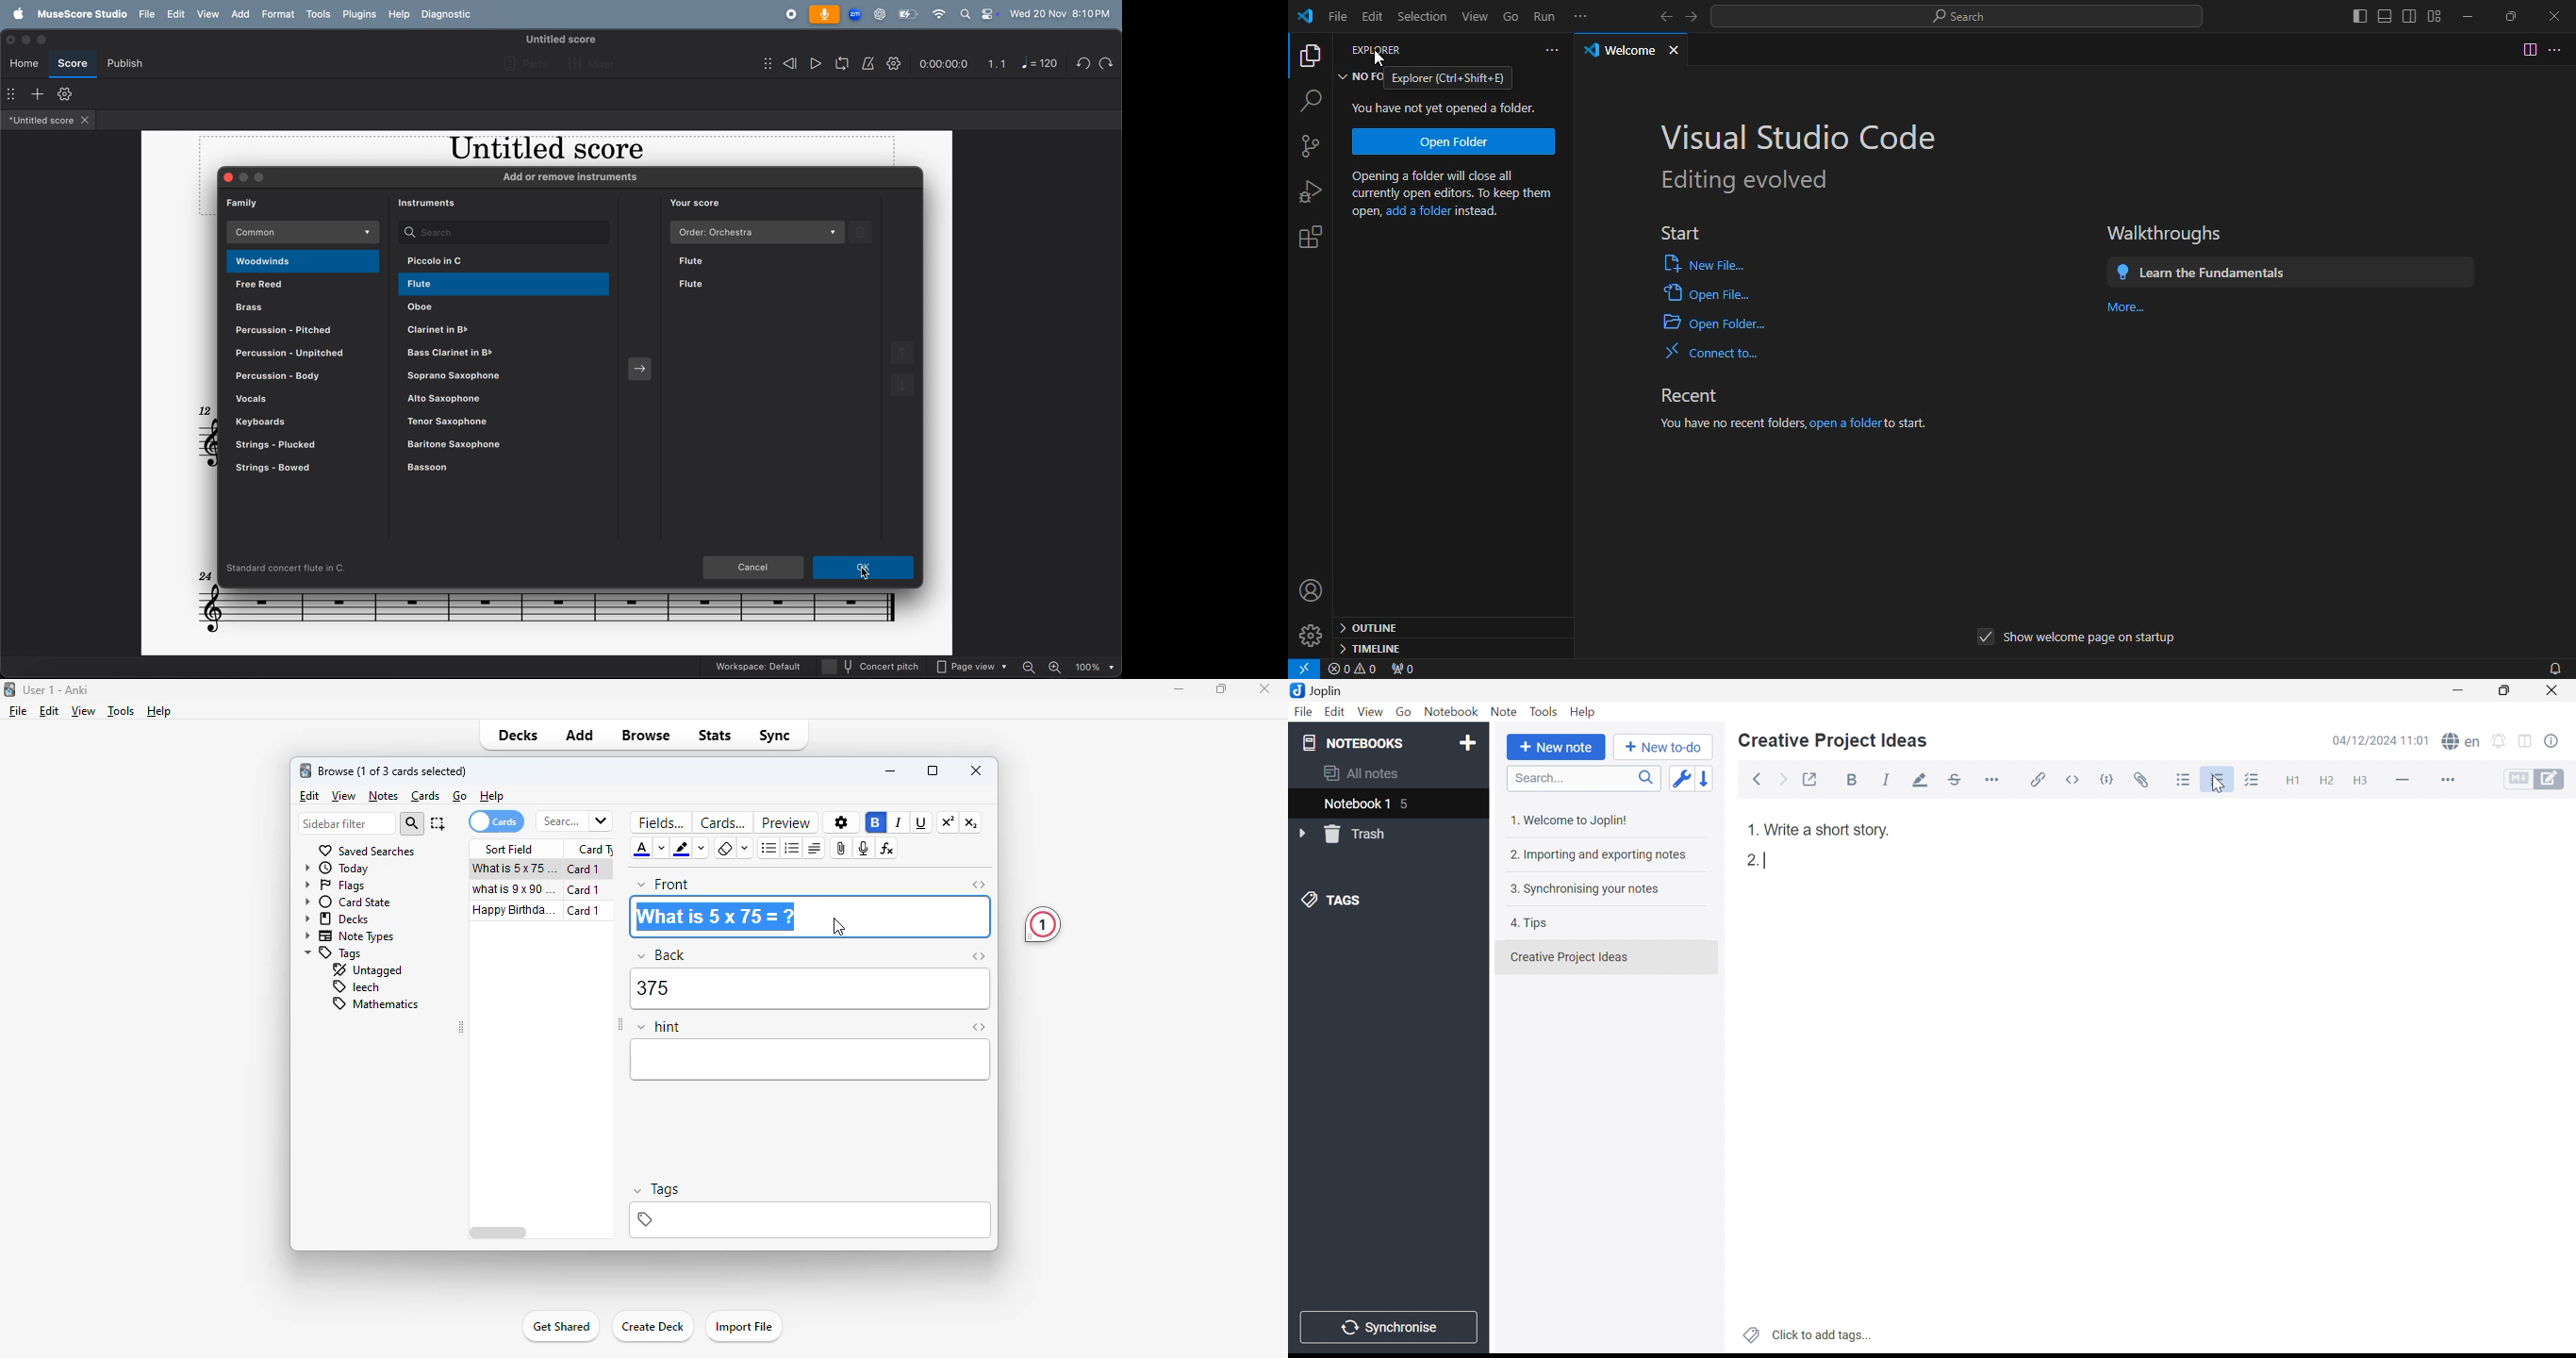  What do you see at coordinates (788, 63) in the screenshot?
I see `rewind` at bounding box center [788, 63].